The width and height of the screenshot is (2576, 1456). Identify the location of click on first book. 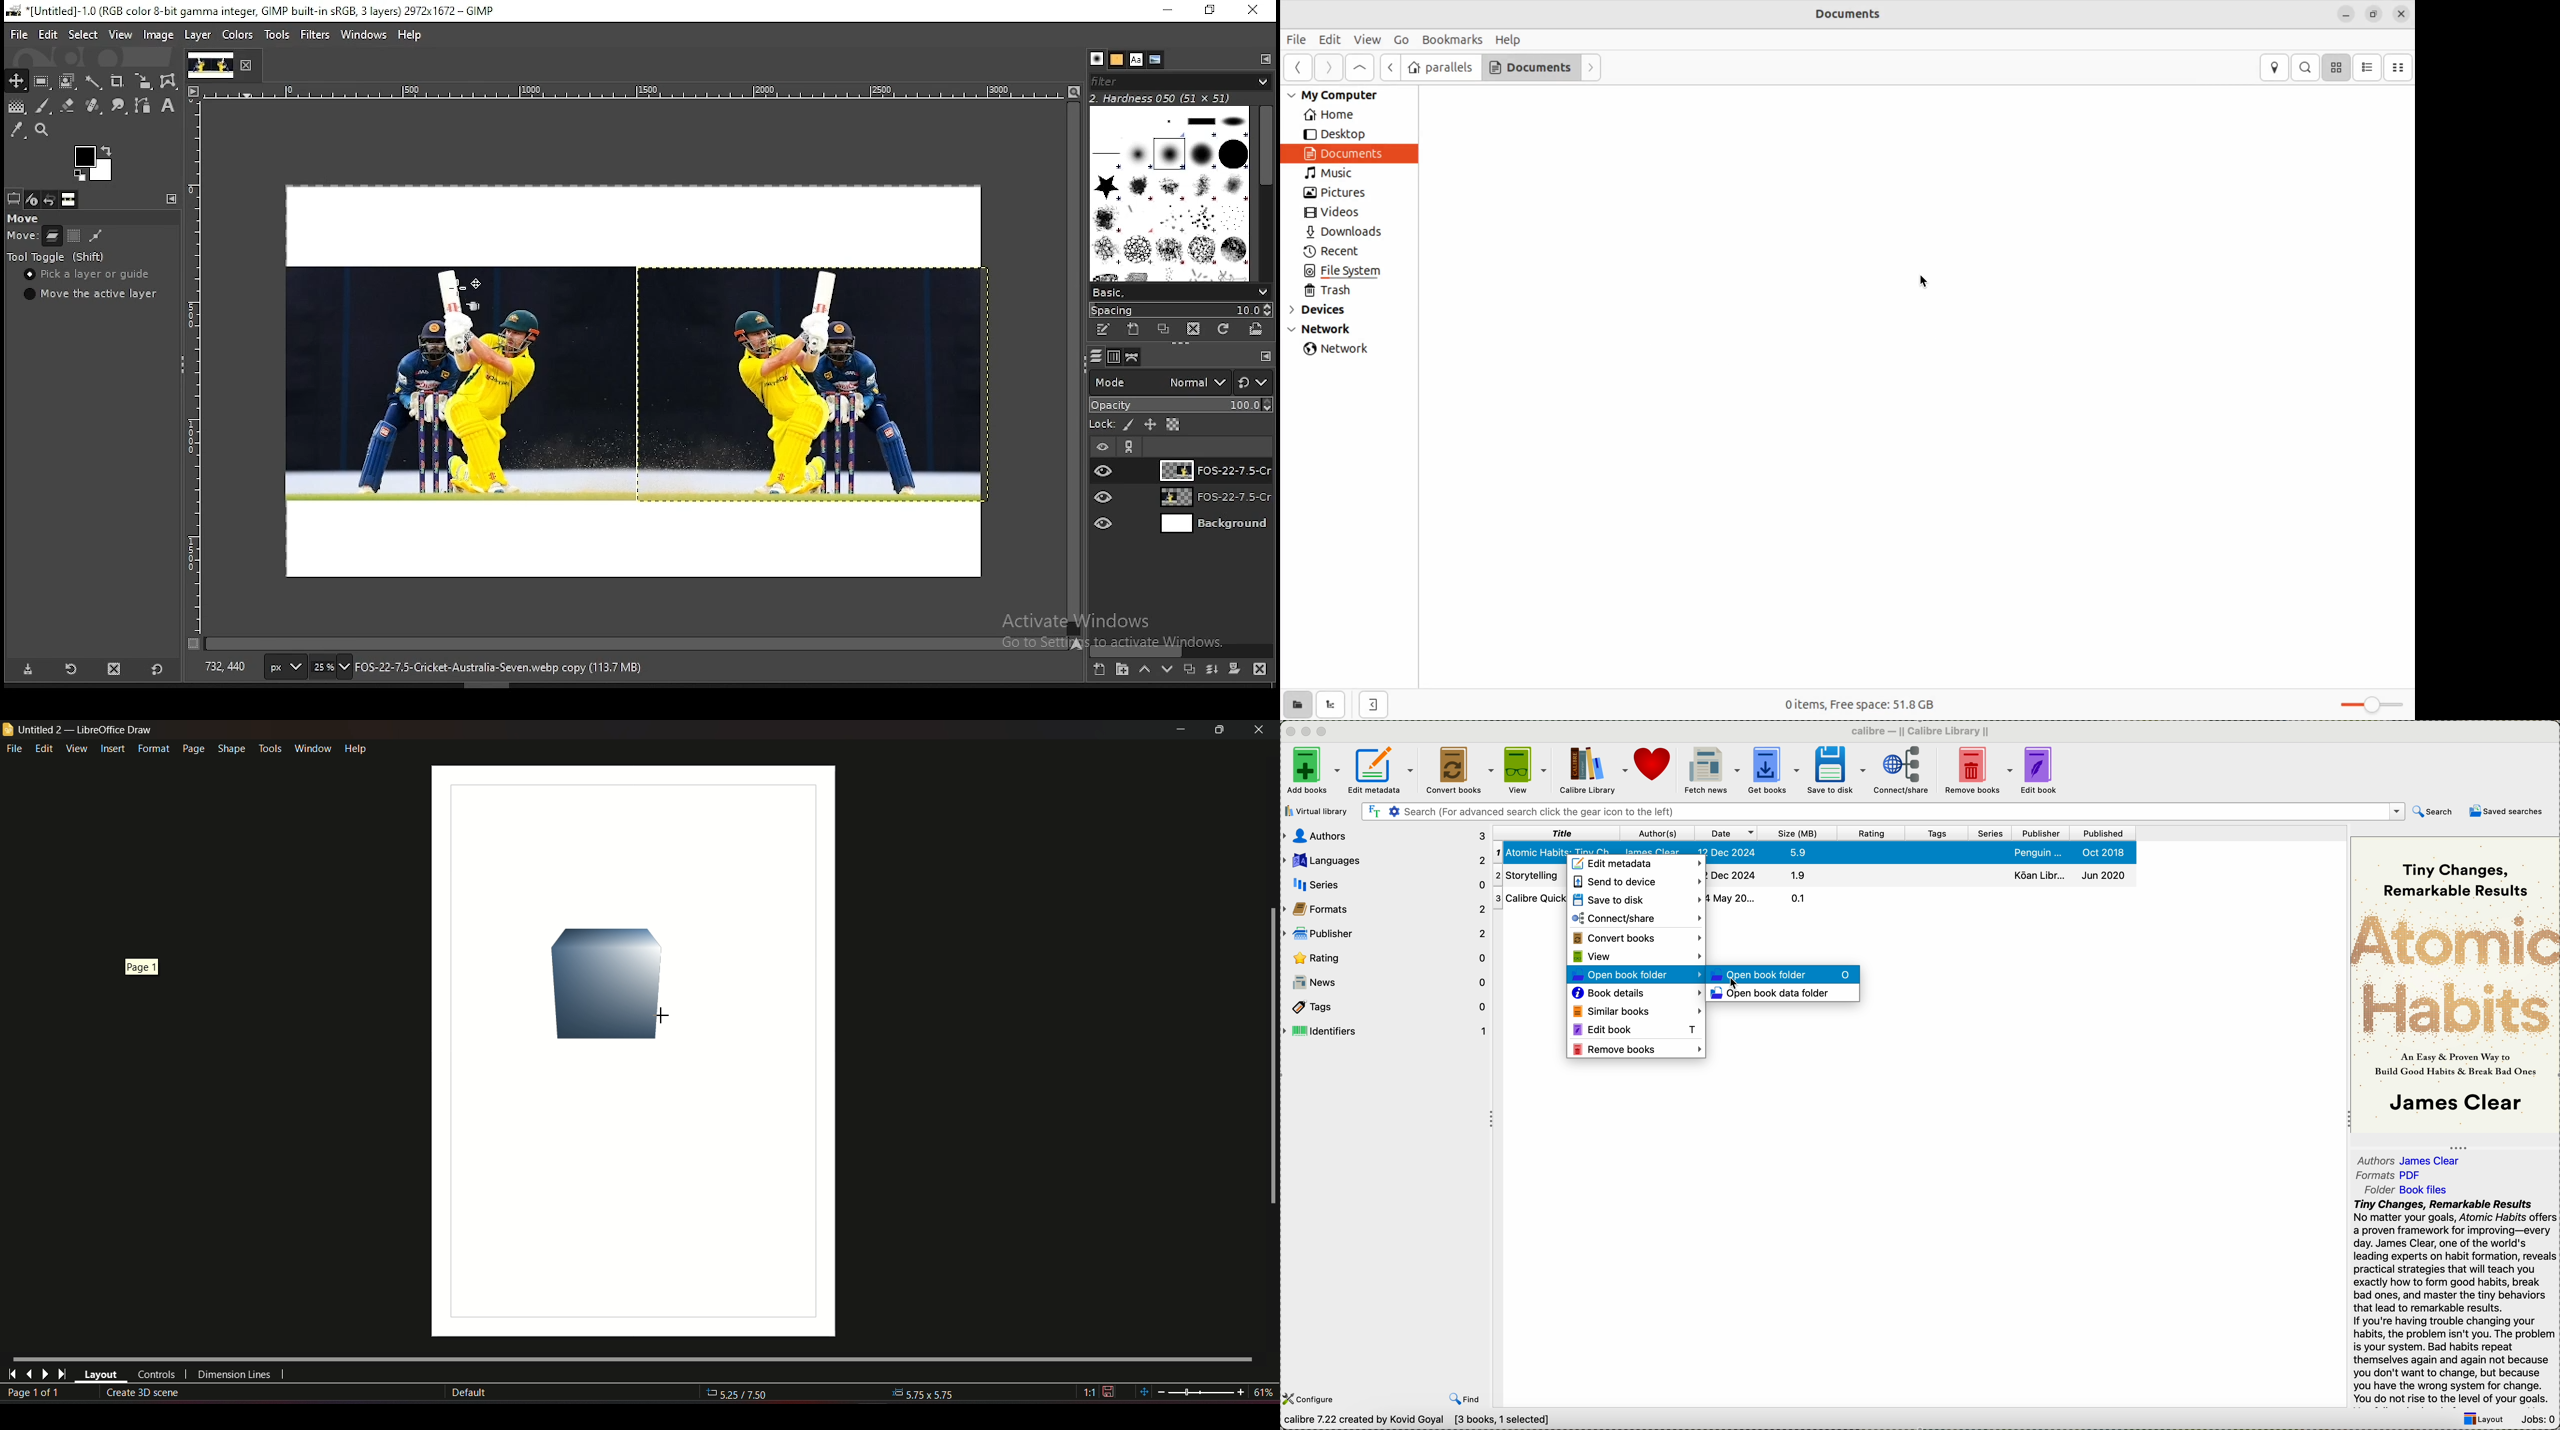
(1531, 853).